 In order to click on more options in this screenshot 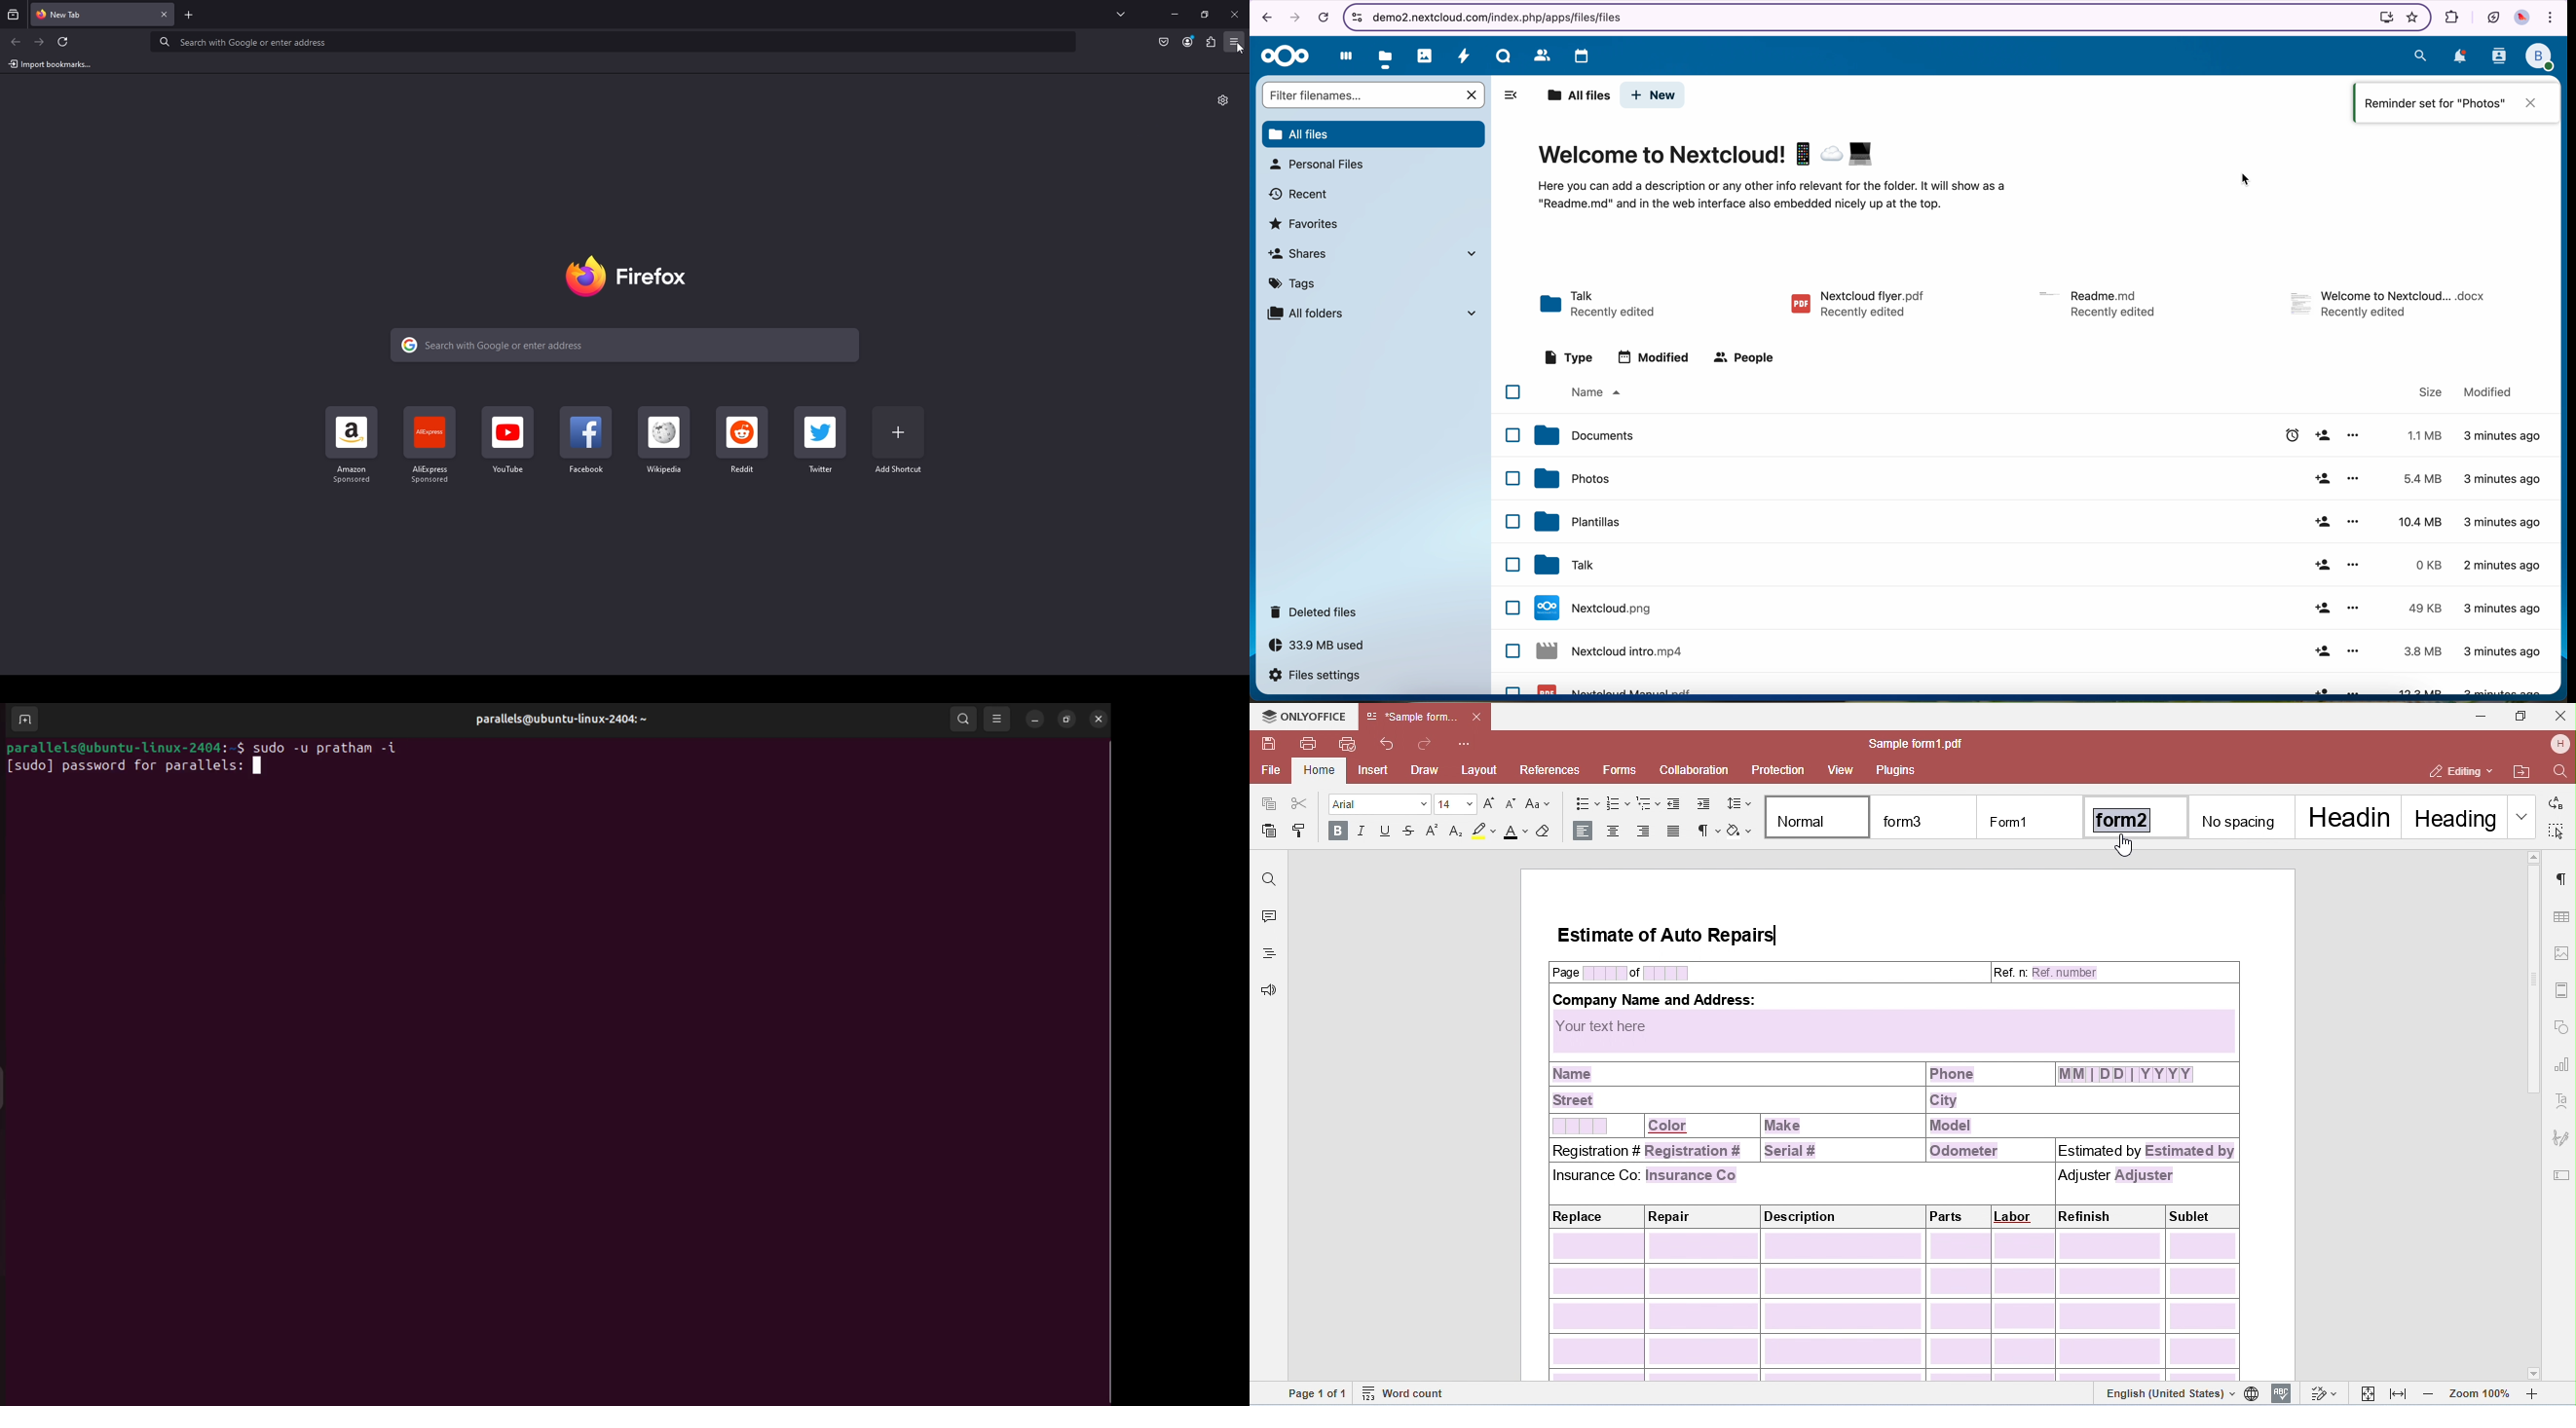, I will do `click(2355, 523)`.